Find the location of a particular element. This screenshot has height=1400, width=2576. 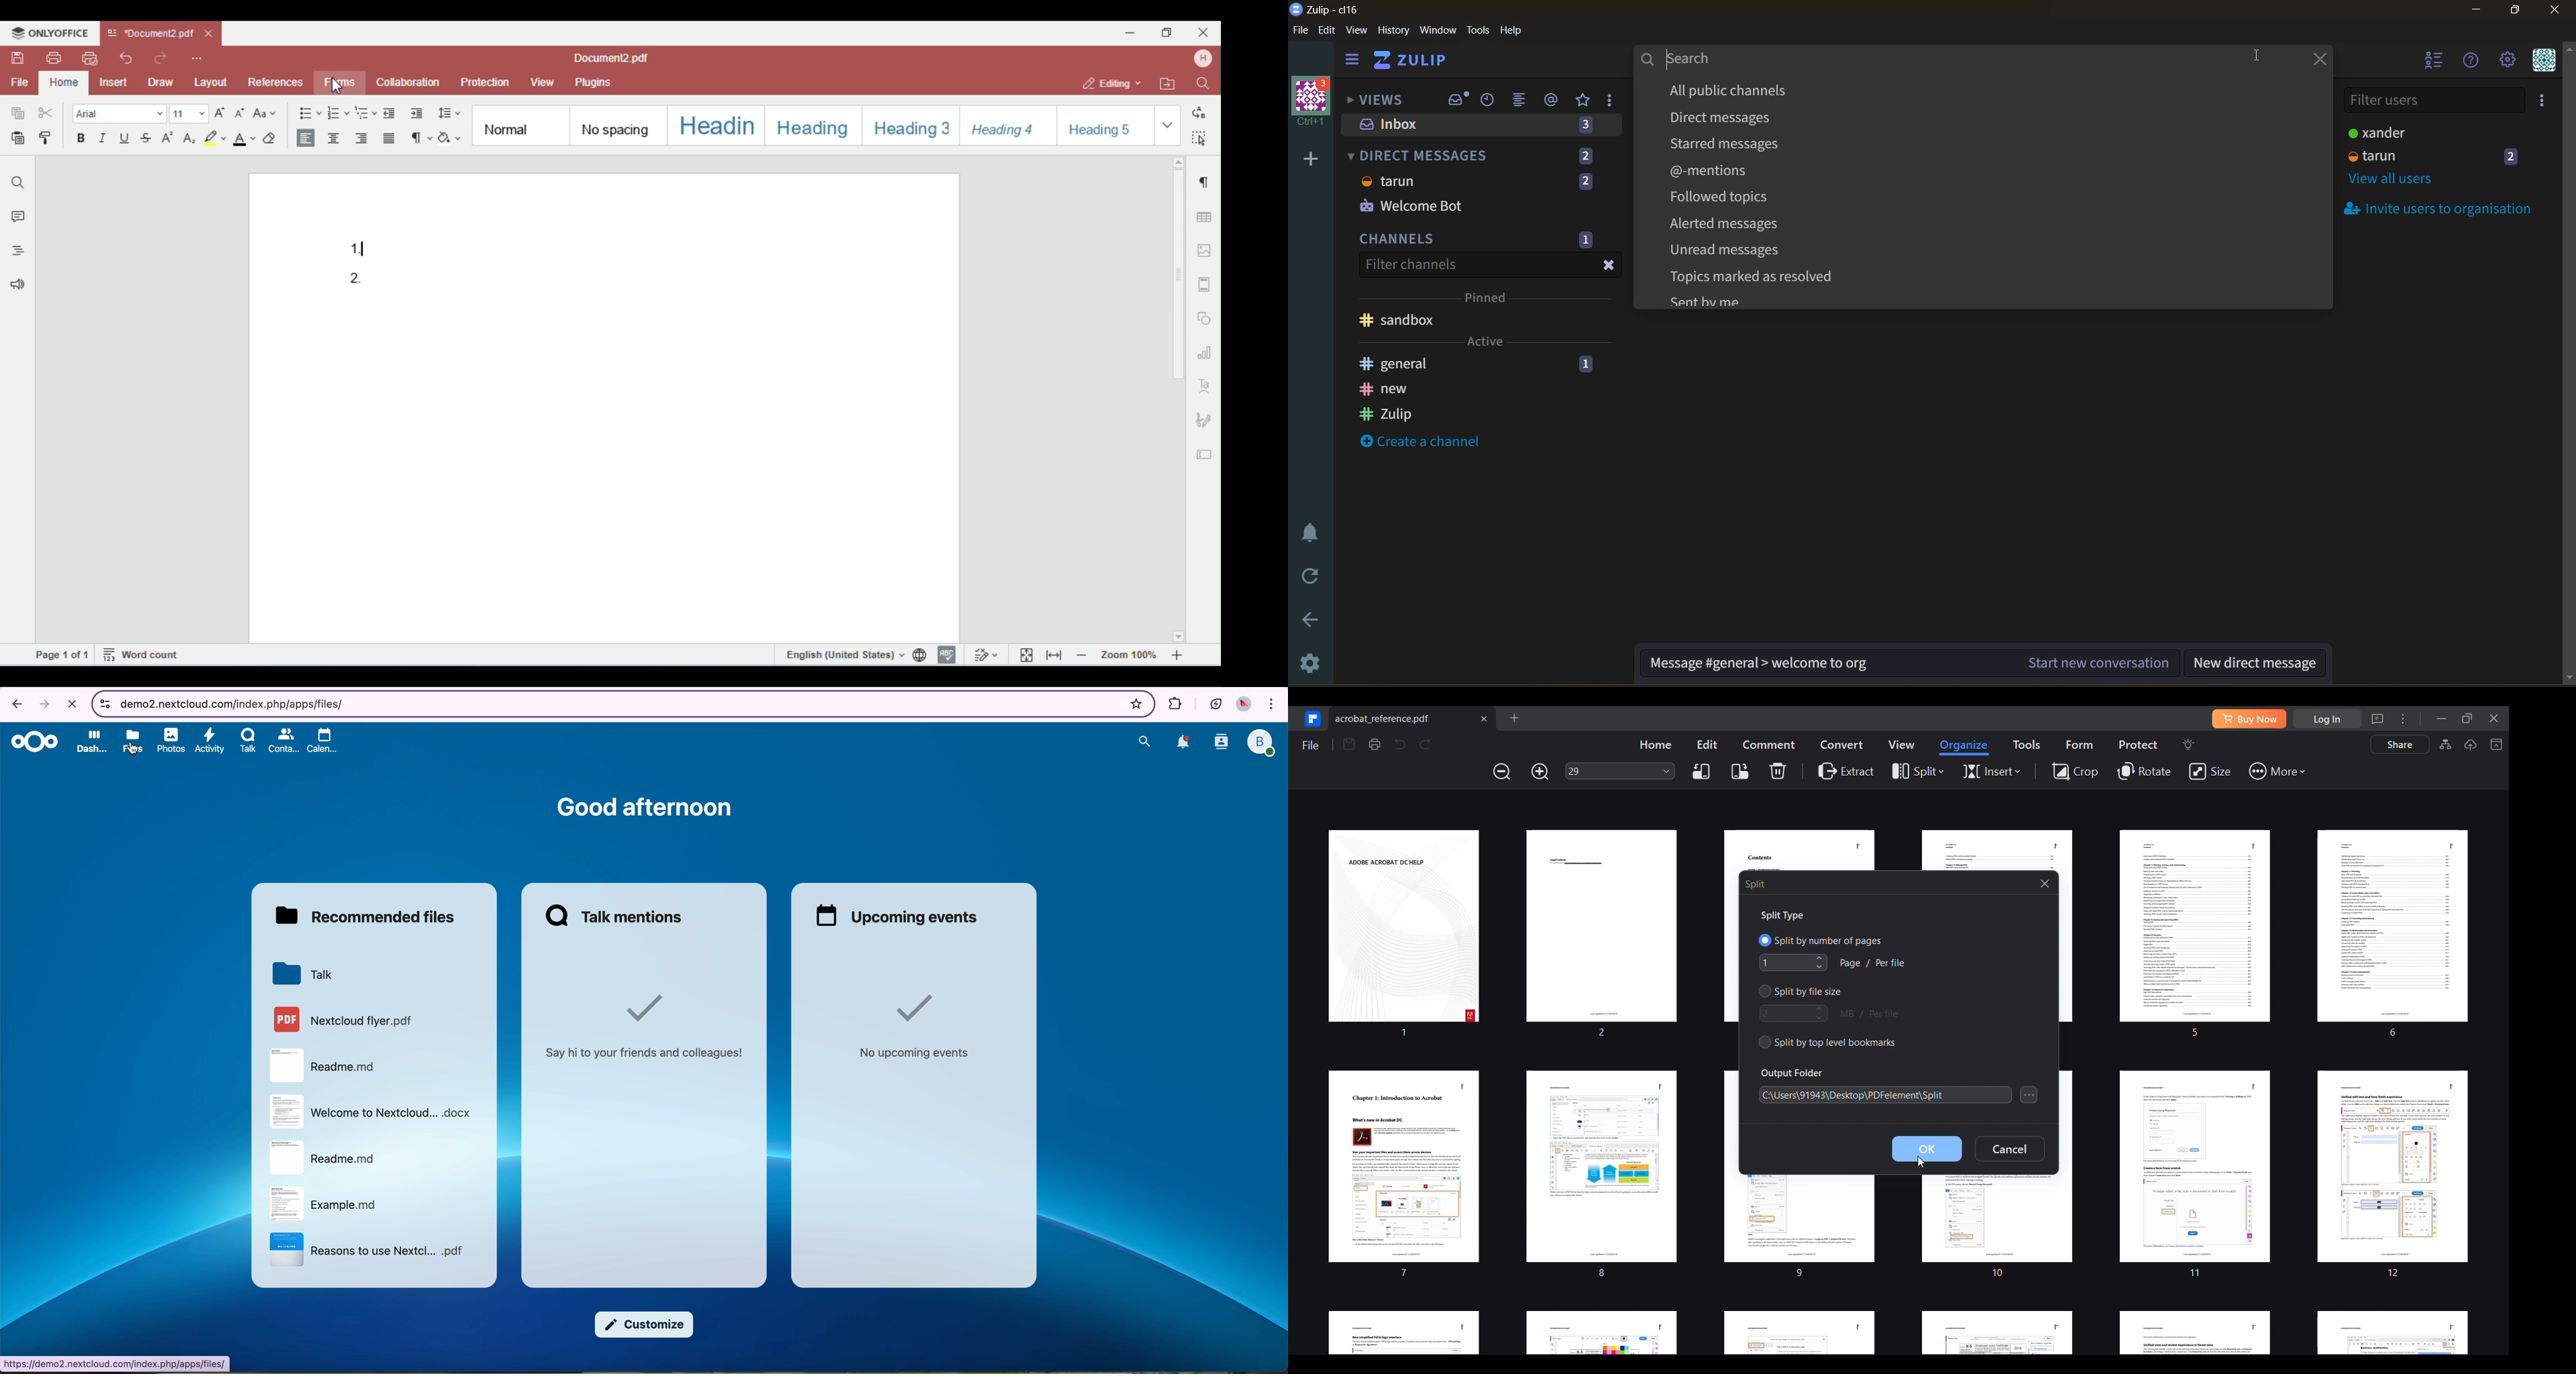

click on files is located at coordinates (135, 740).